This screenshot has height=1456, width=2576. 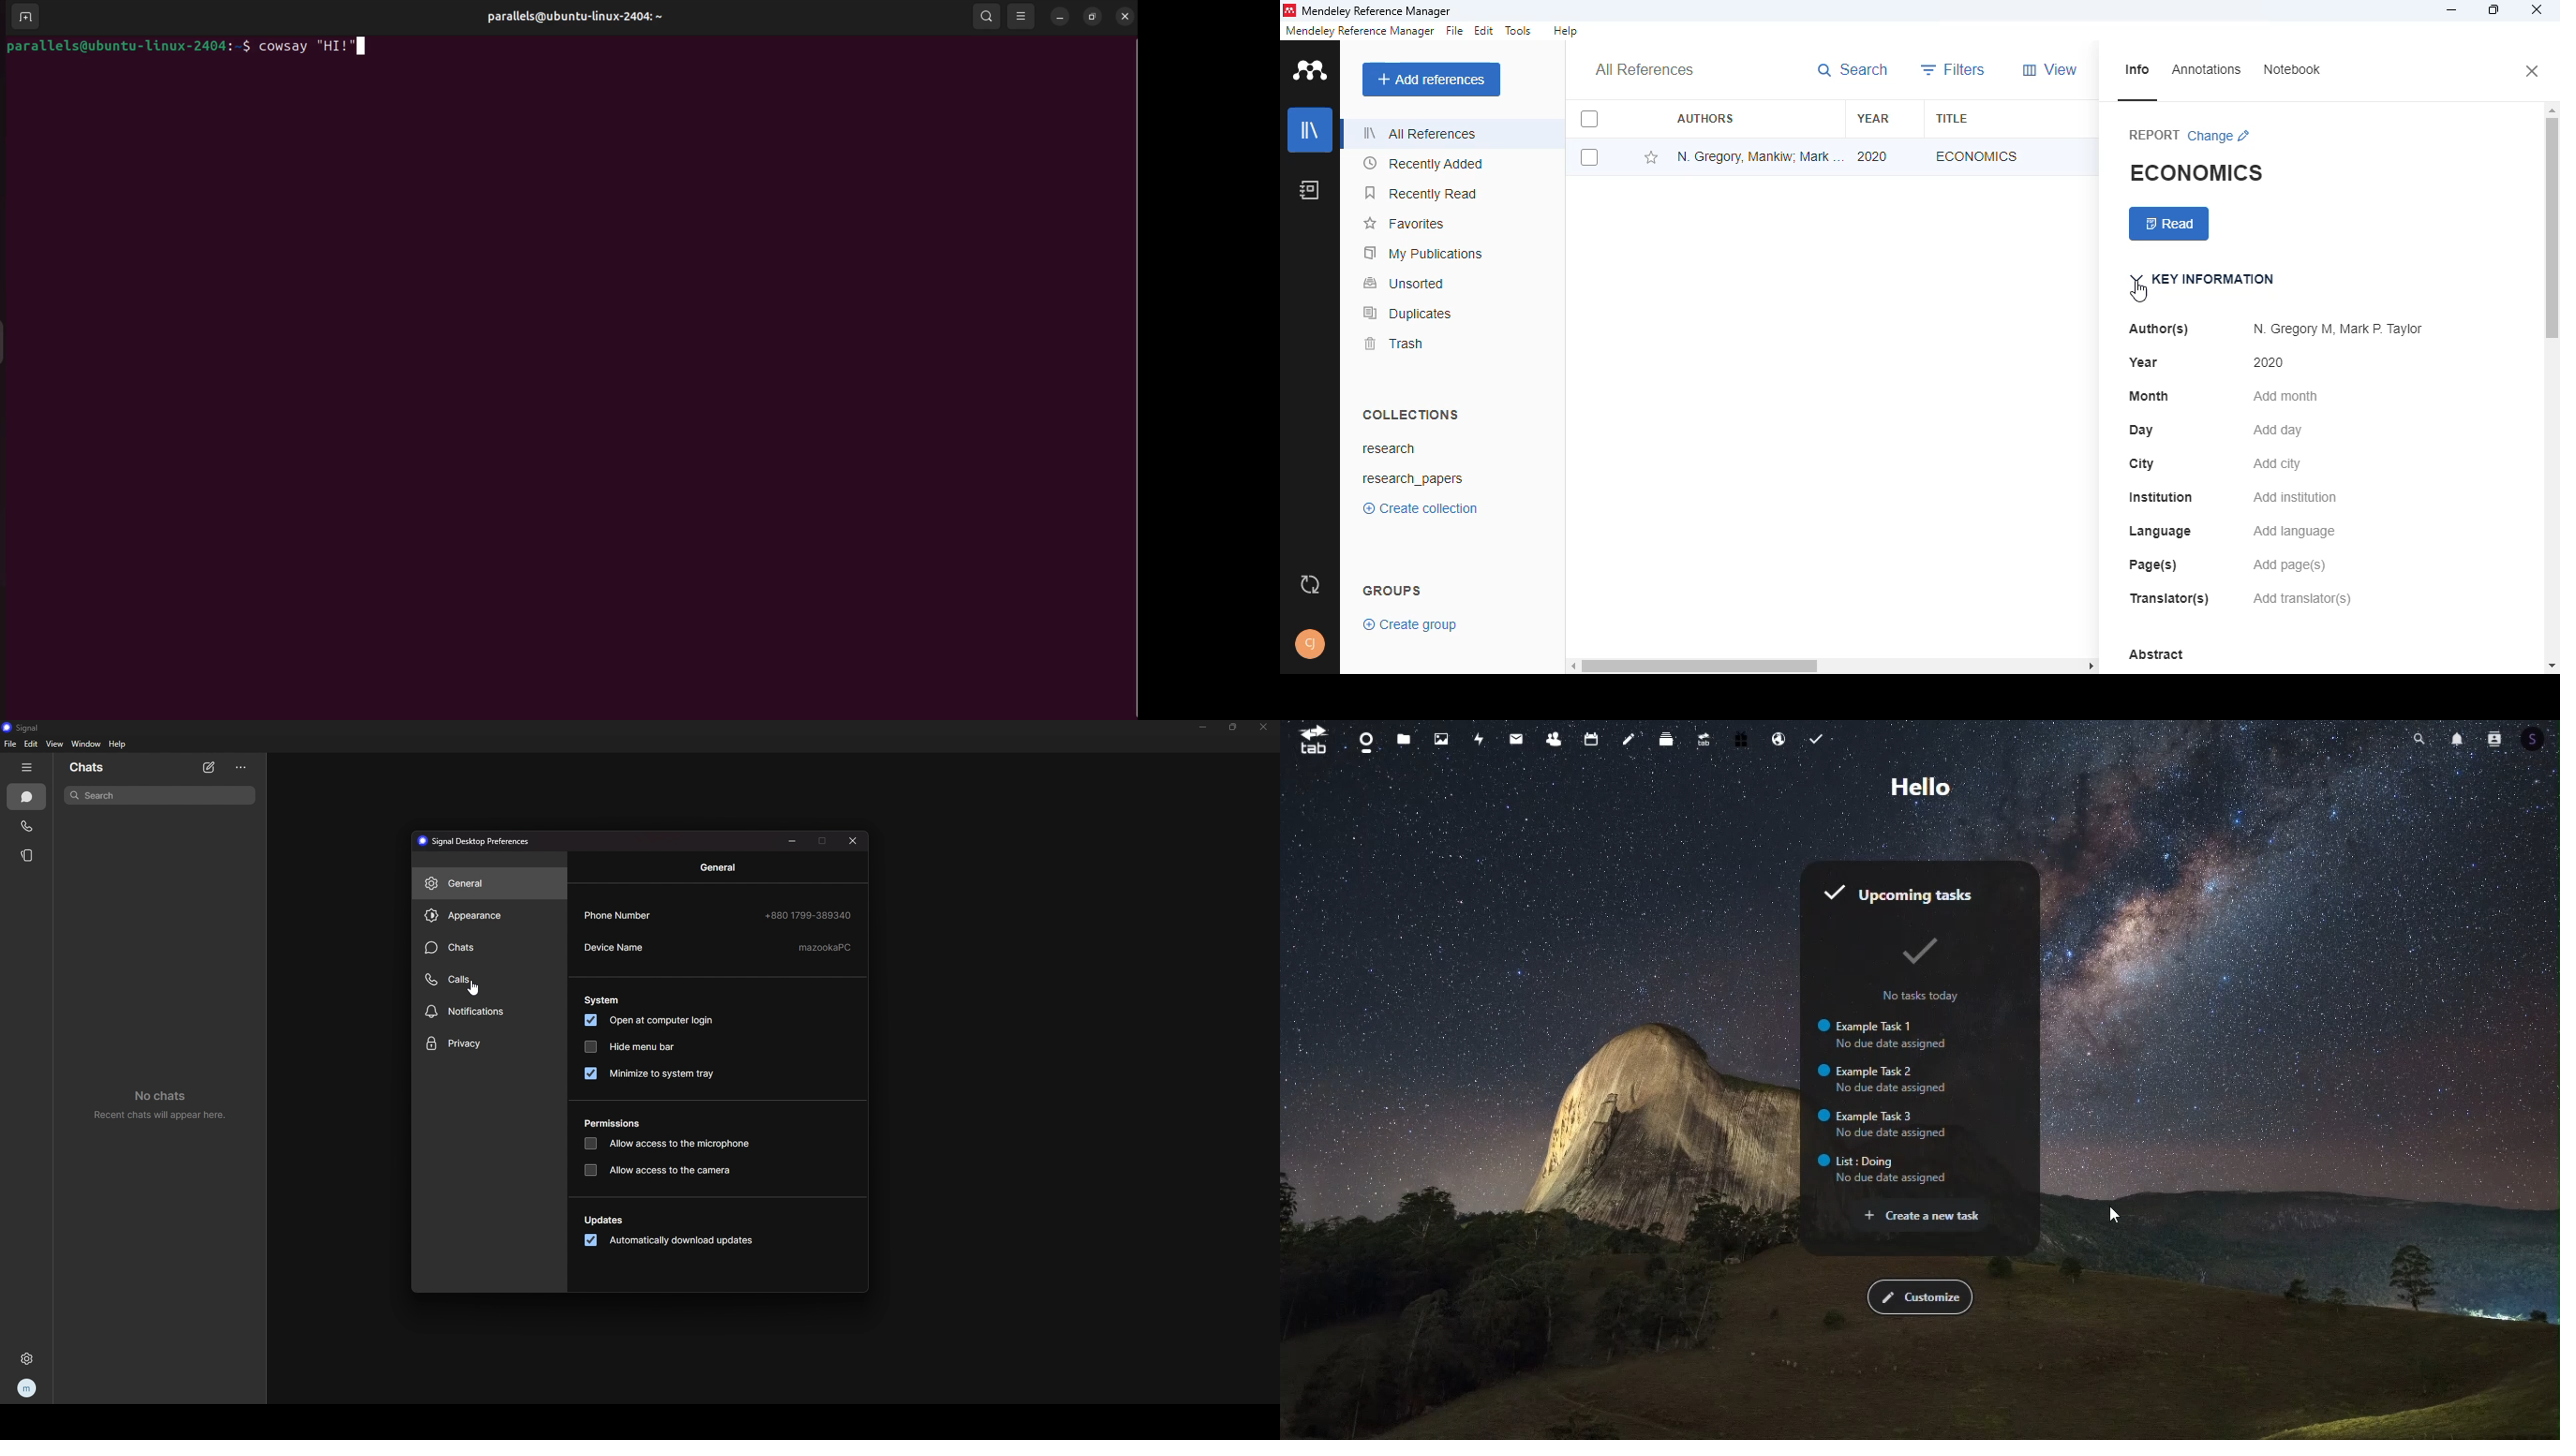 I want to click on search, so click(x=1853, y=70).